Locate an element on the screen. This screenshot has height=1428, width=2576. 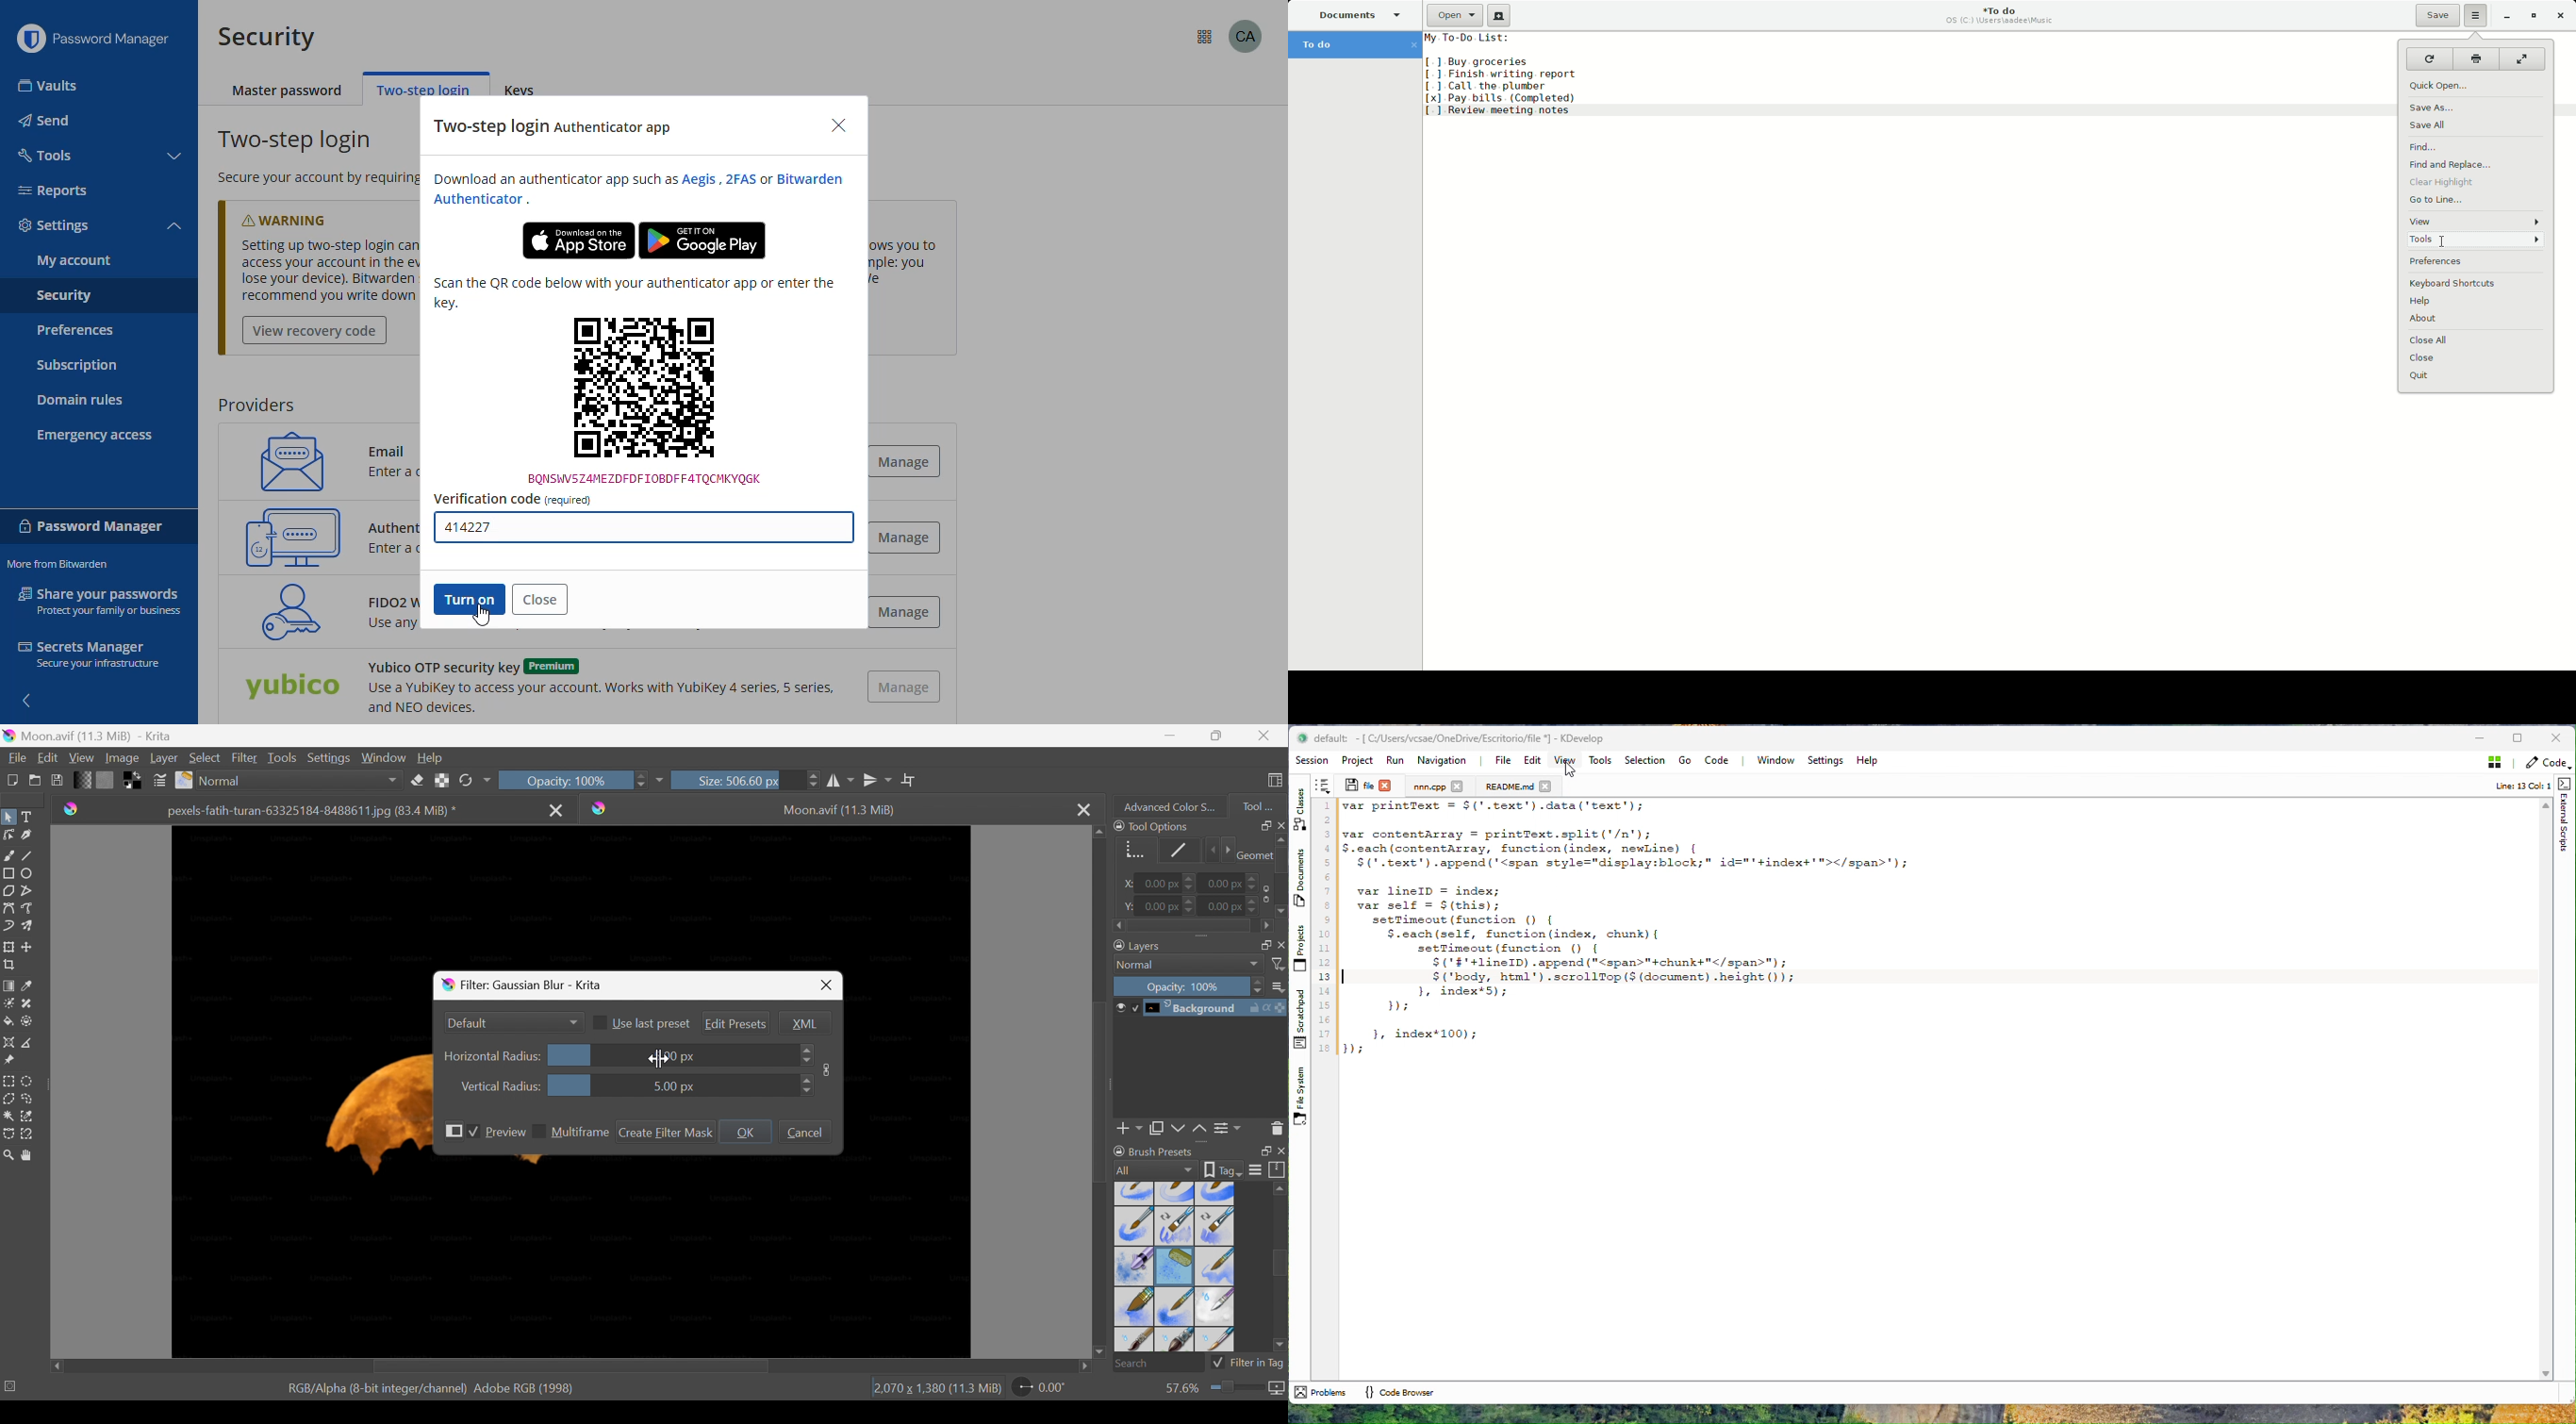
scan the QR code below with your authenticator app or enter the key. is located at coordinates (634, 292).